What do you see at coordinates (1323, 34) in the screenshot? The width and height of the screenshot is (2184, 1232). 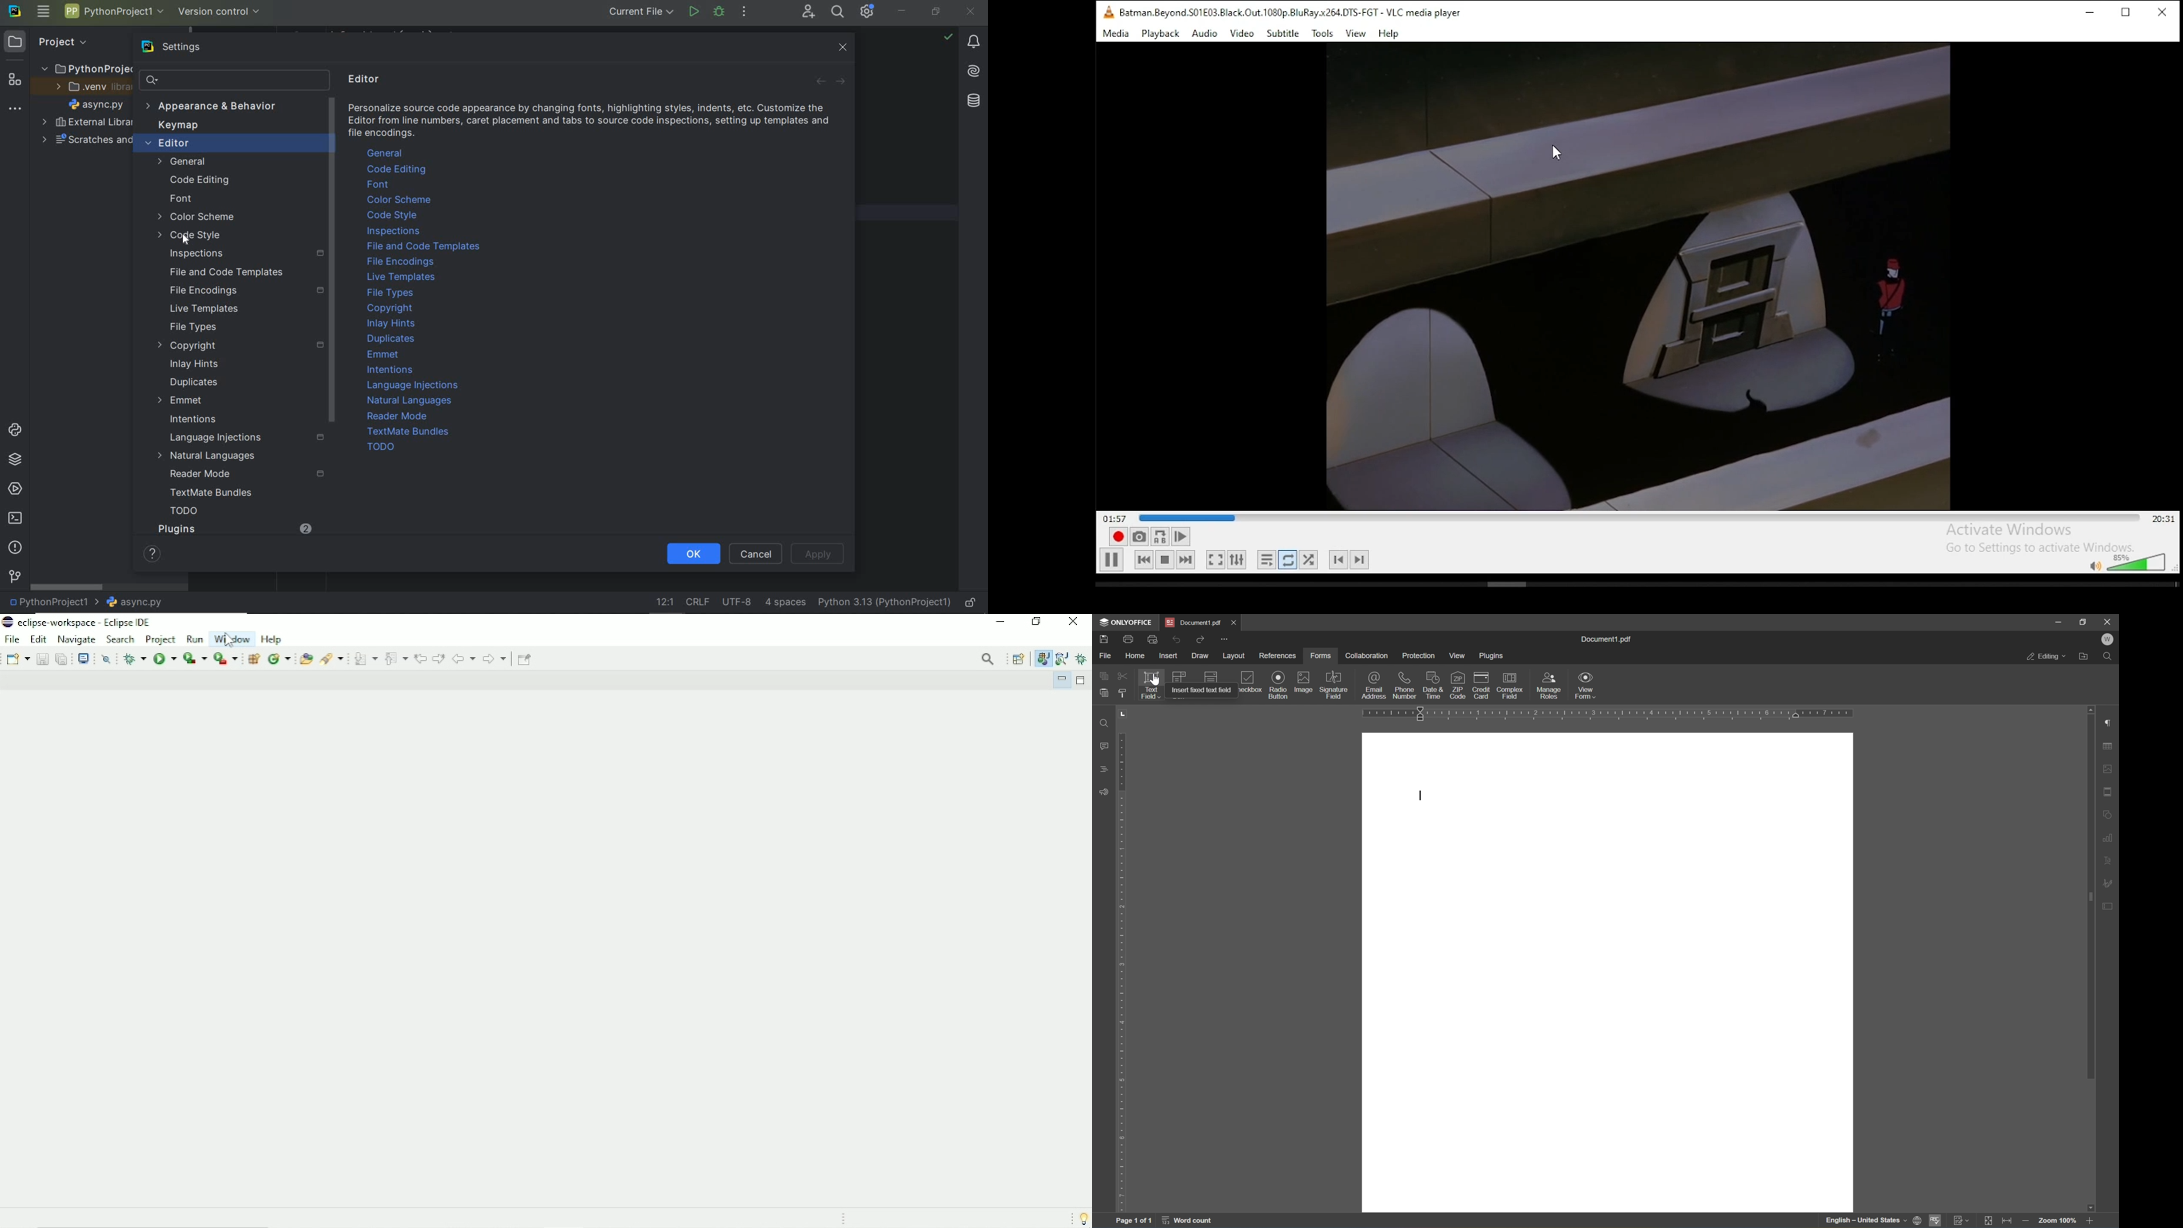 I see `tools` at bounding box center [1323, 34].